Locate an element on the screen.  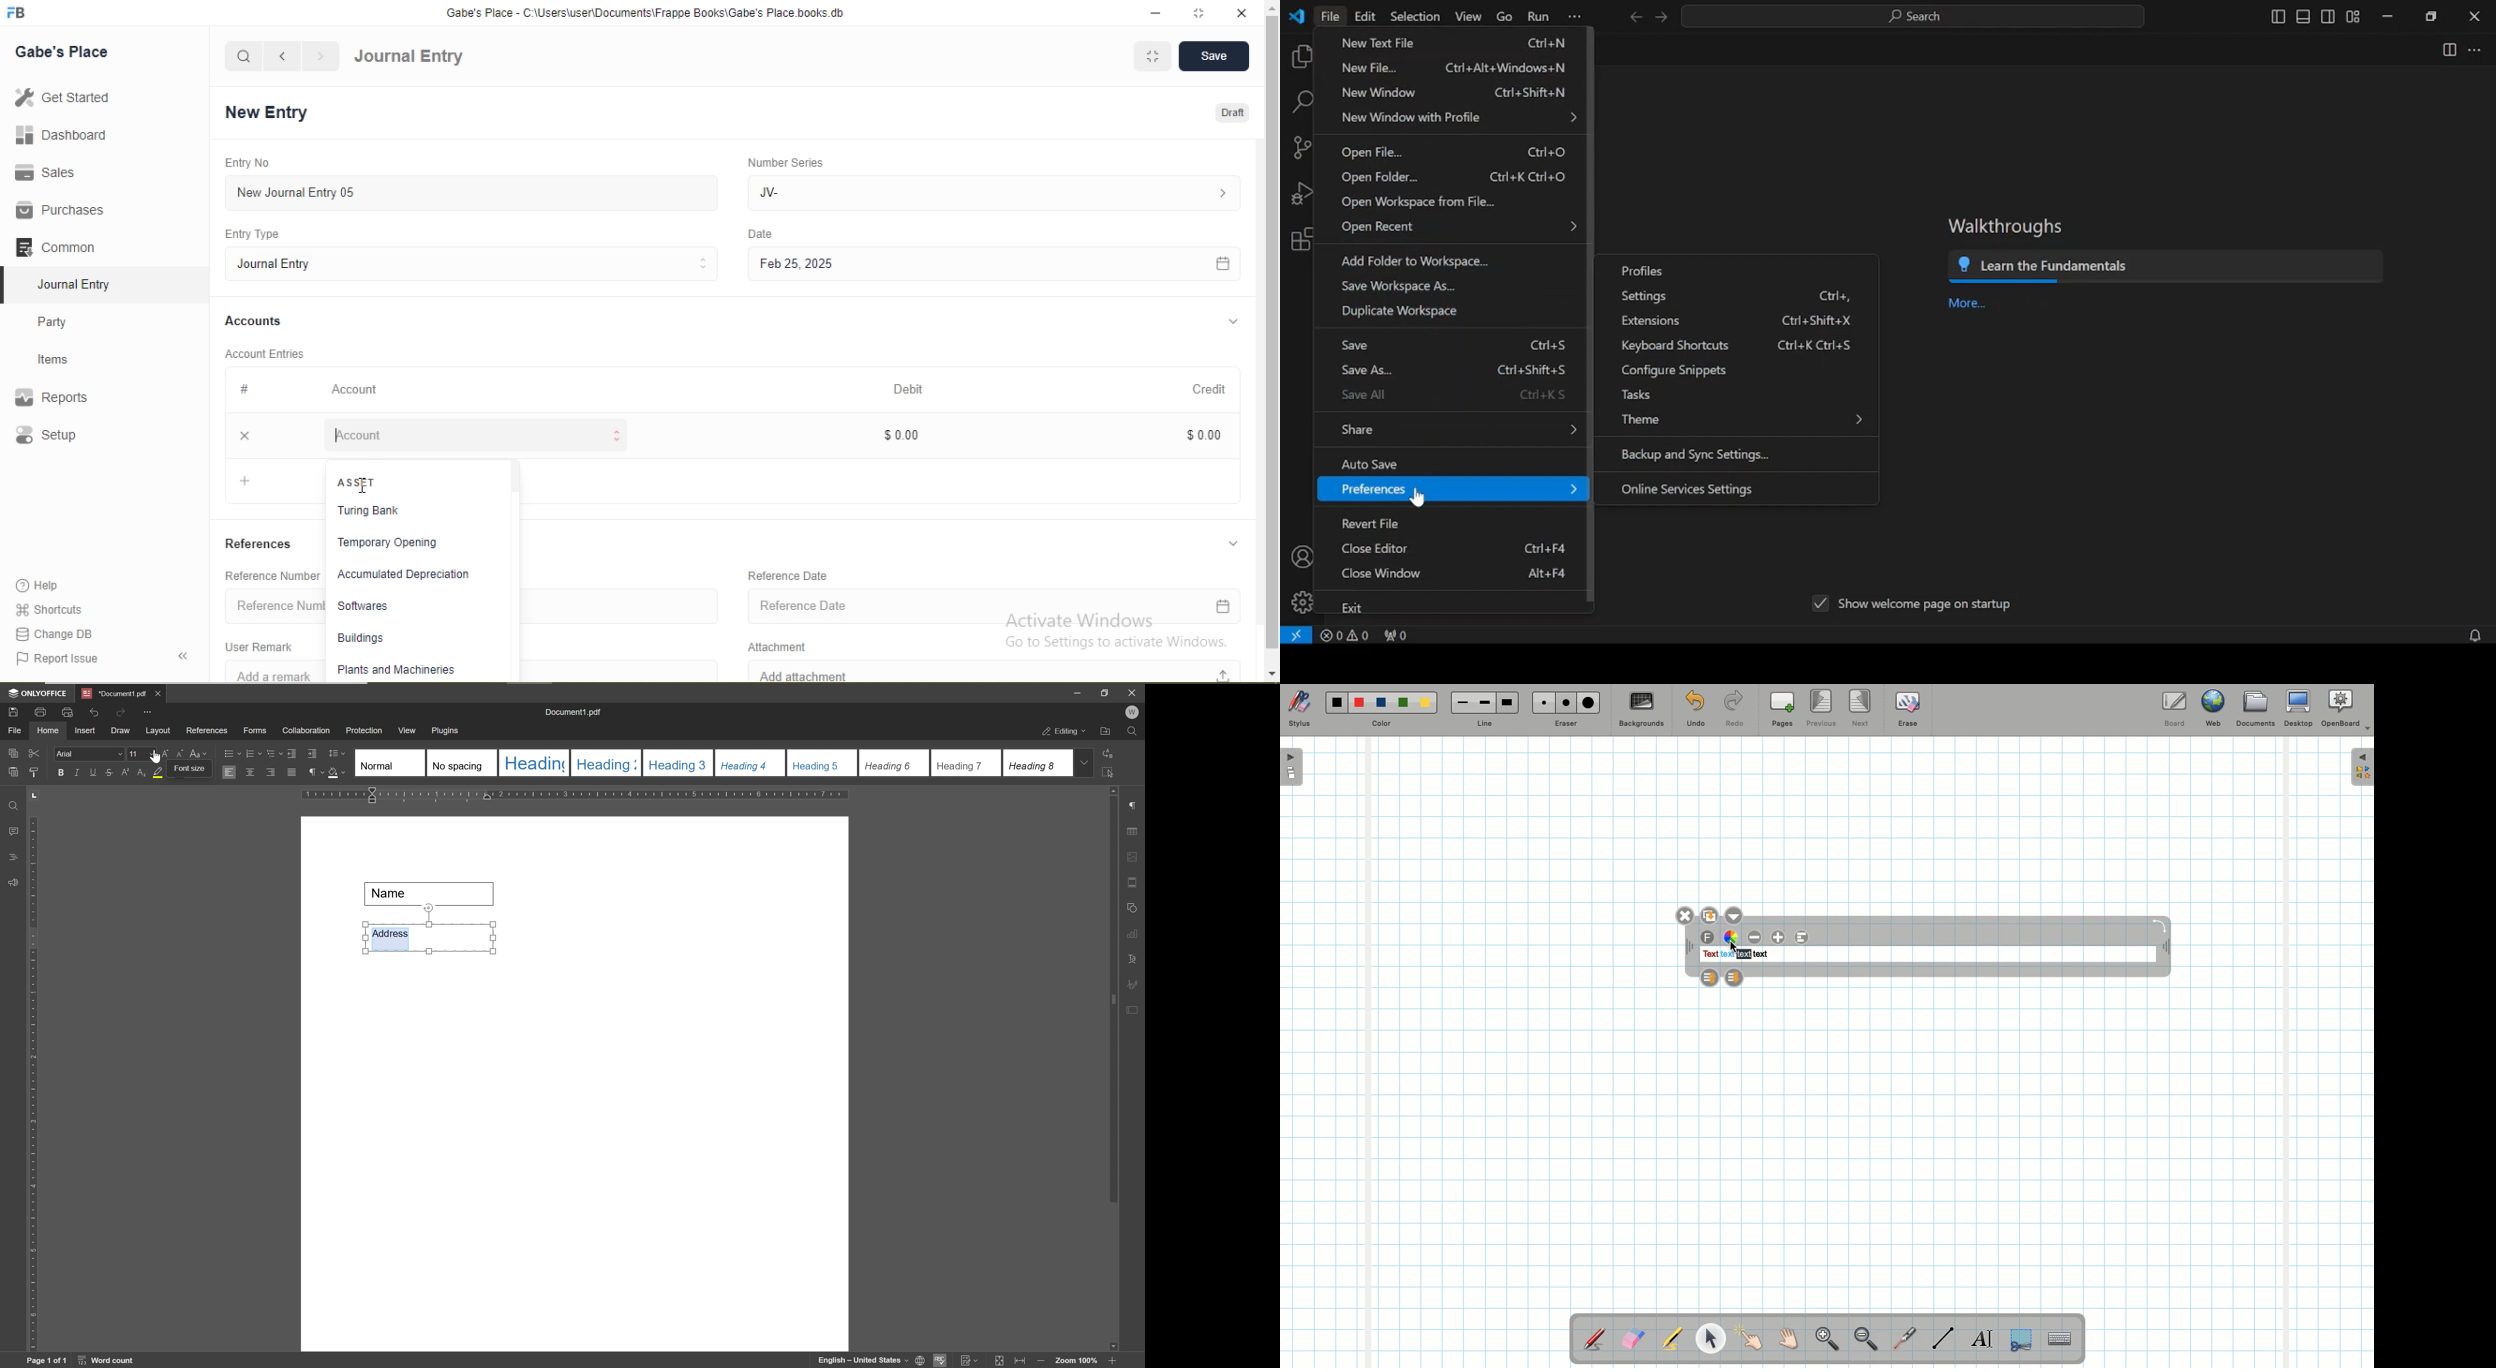
Items is located at coordinates (65, 359).